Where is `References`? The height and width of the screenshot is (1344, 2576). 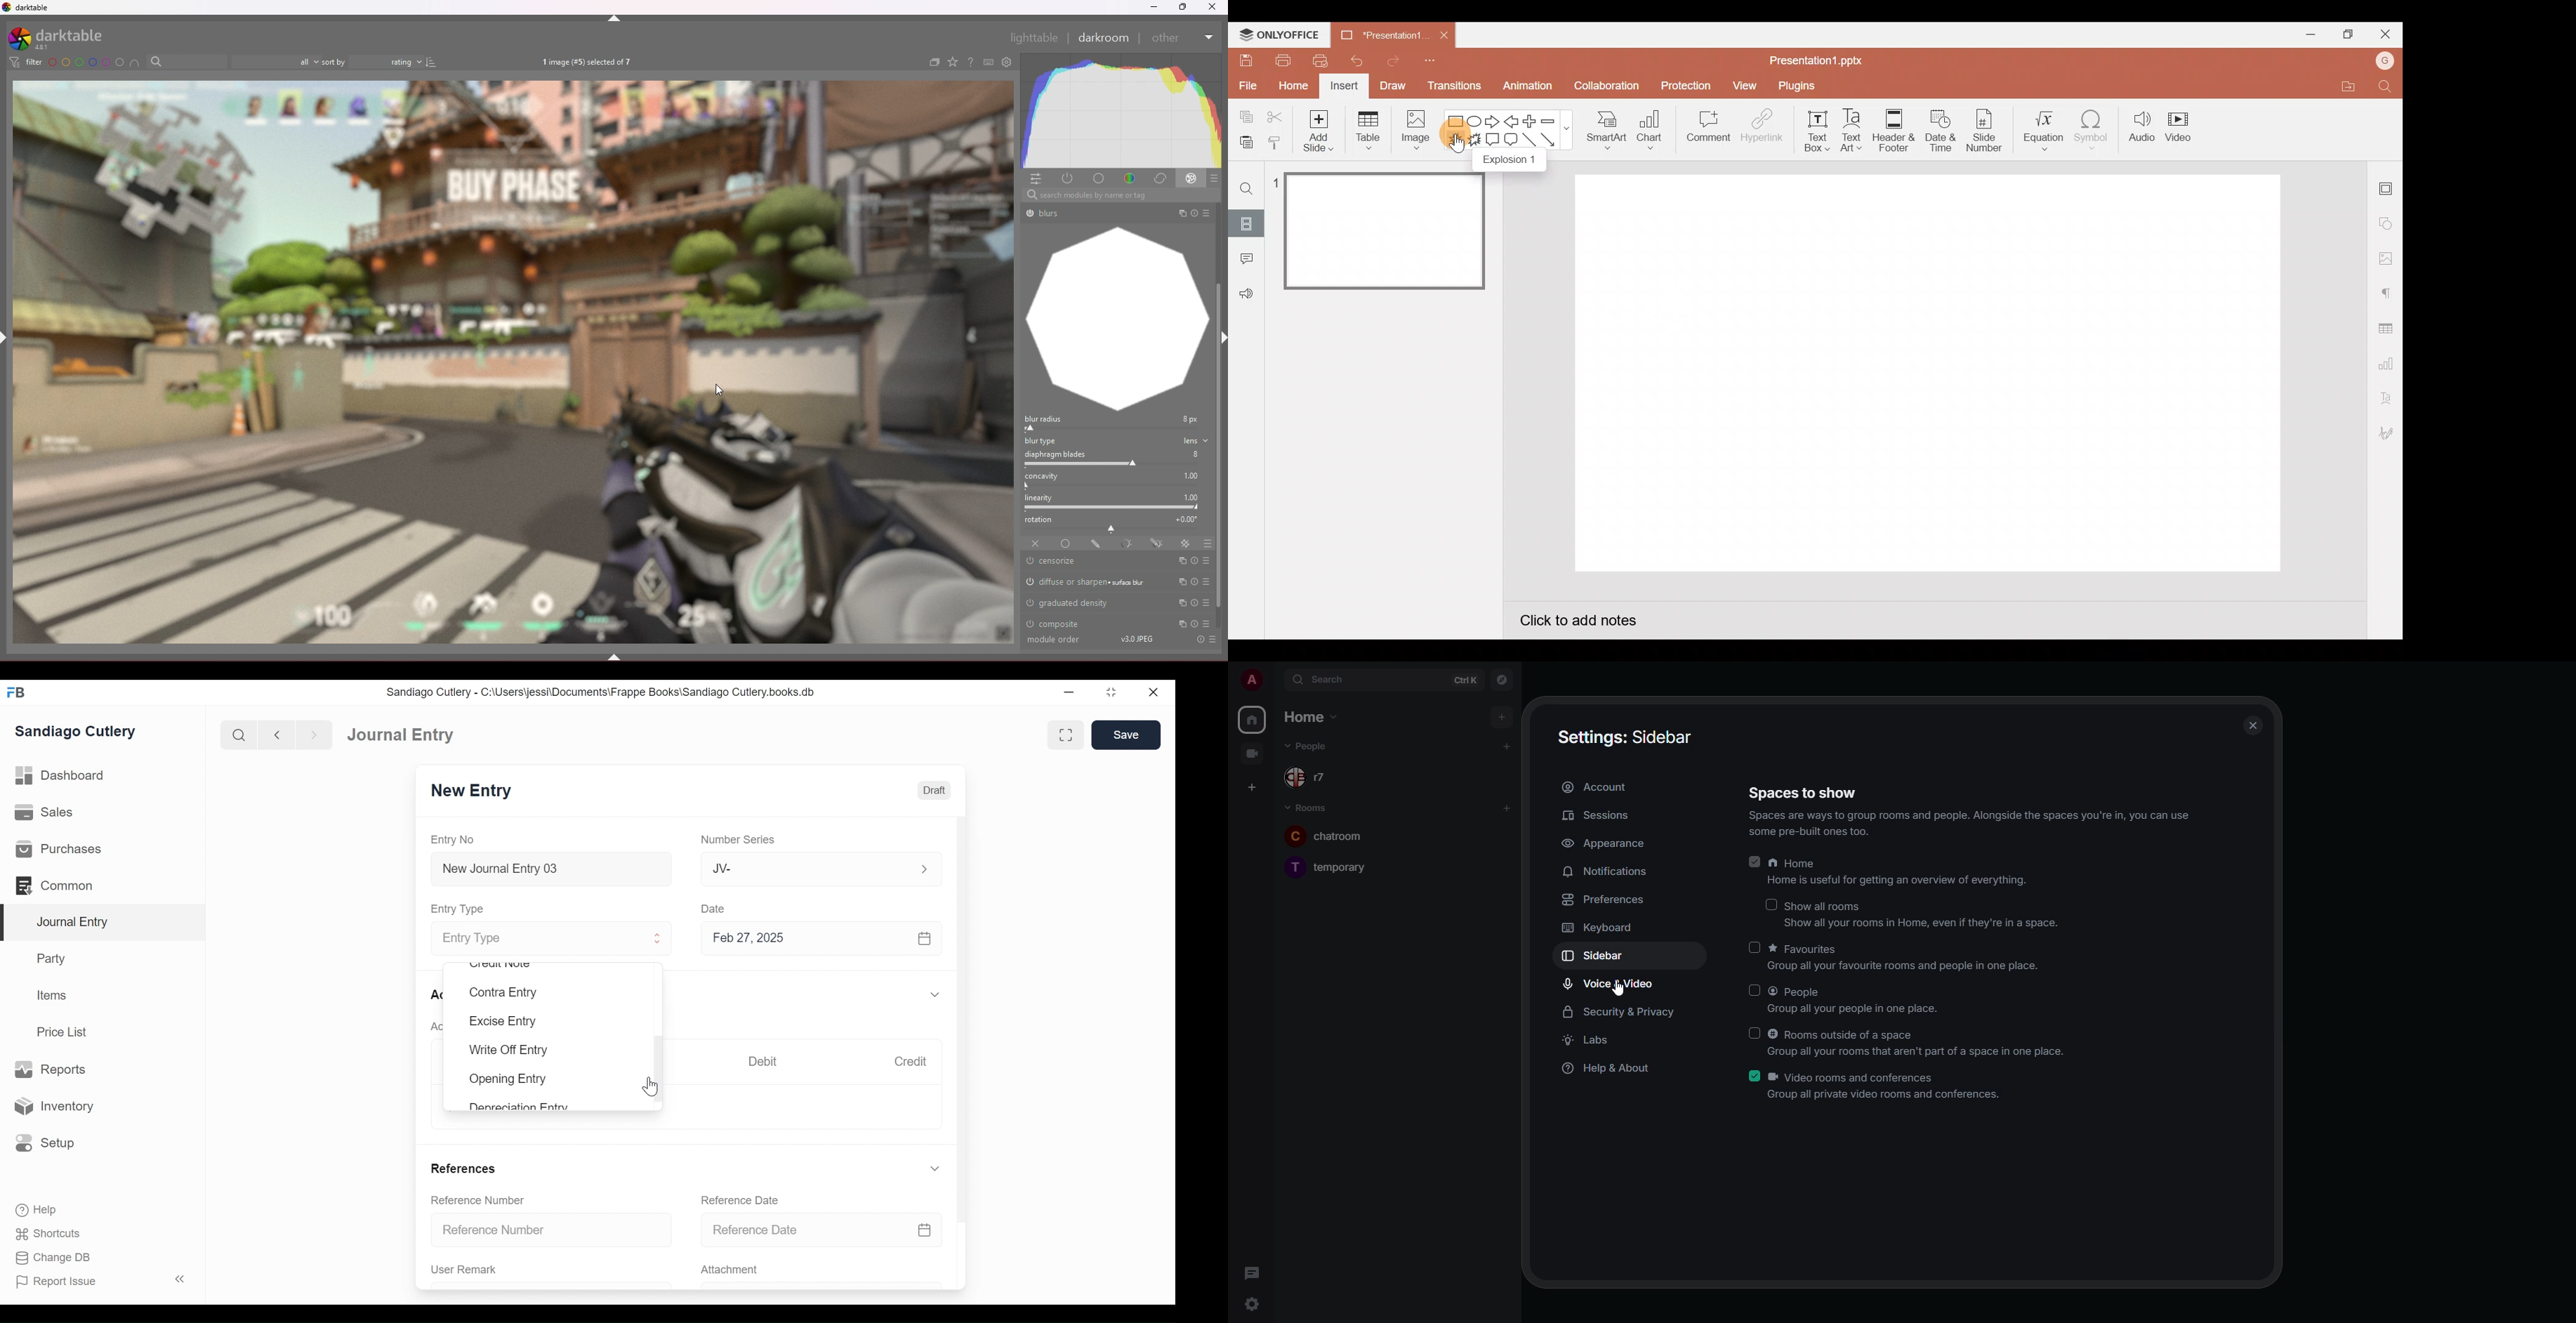 References is located at coordinates (465, 1169).